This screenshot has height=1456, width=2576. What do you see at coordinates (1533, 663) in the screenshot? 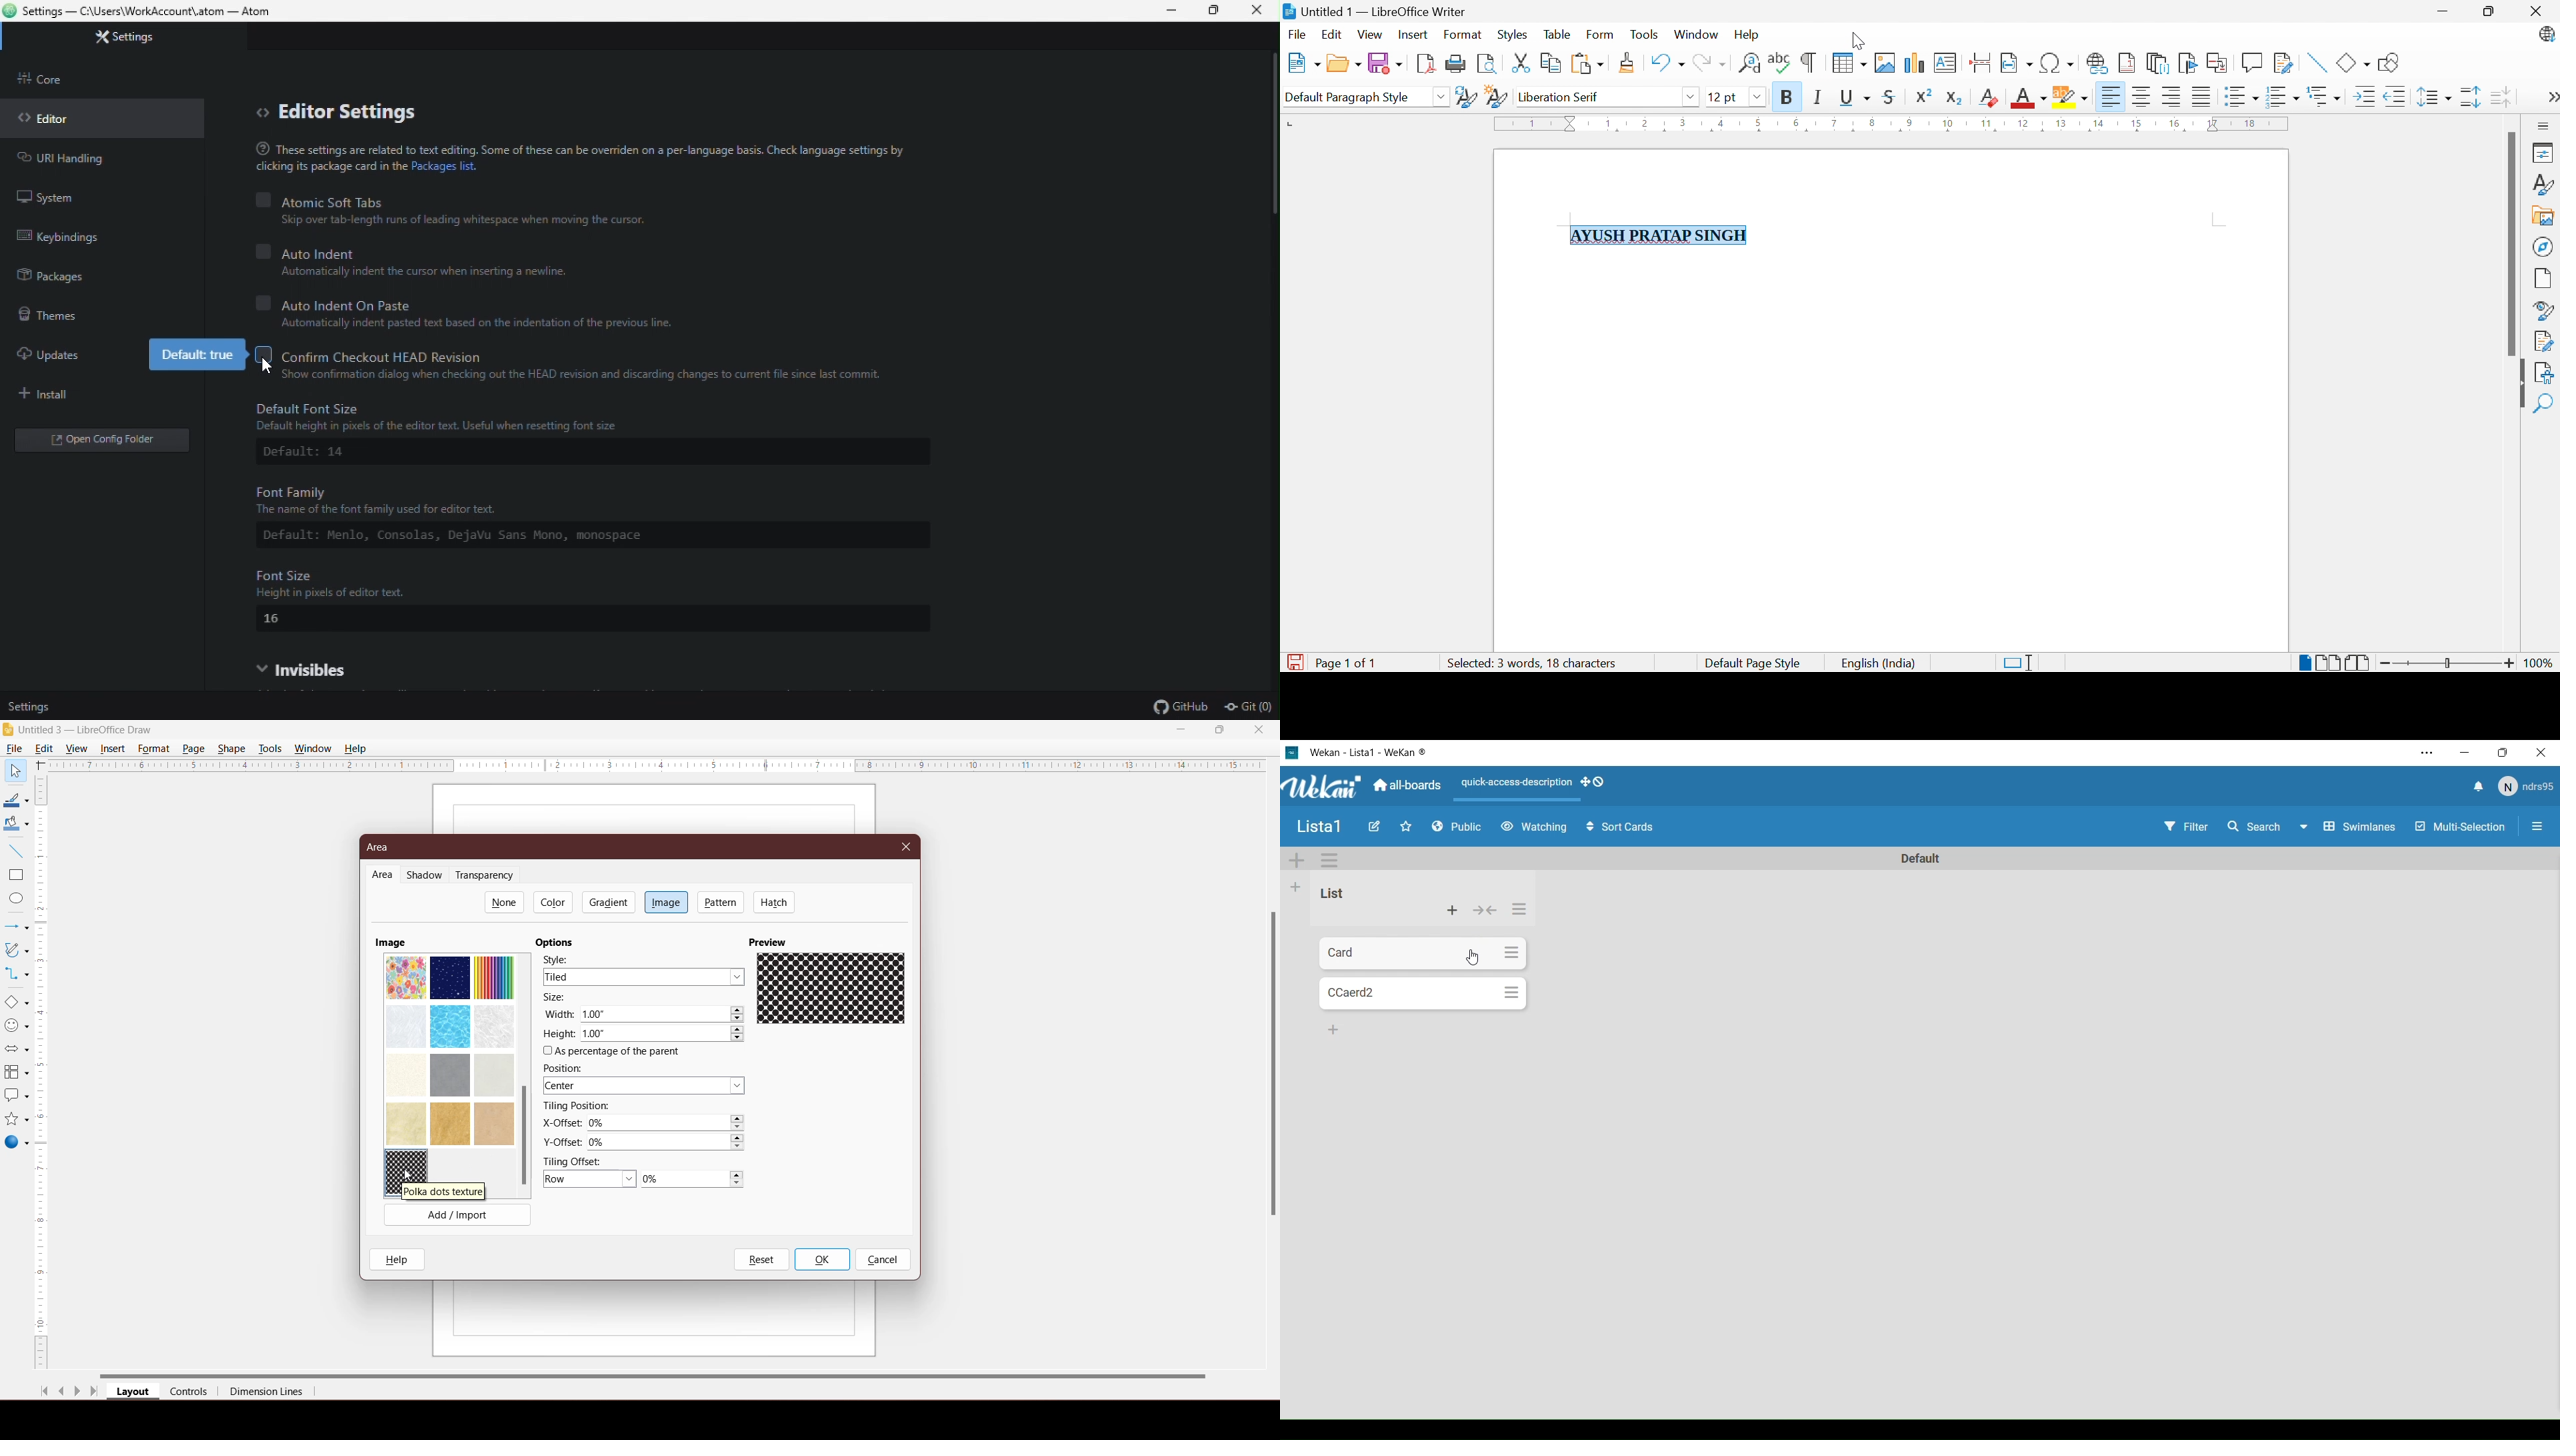
I see `4 words, 19 characters` at bounding box center [1533, 663].